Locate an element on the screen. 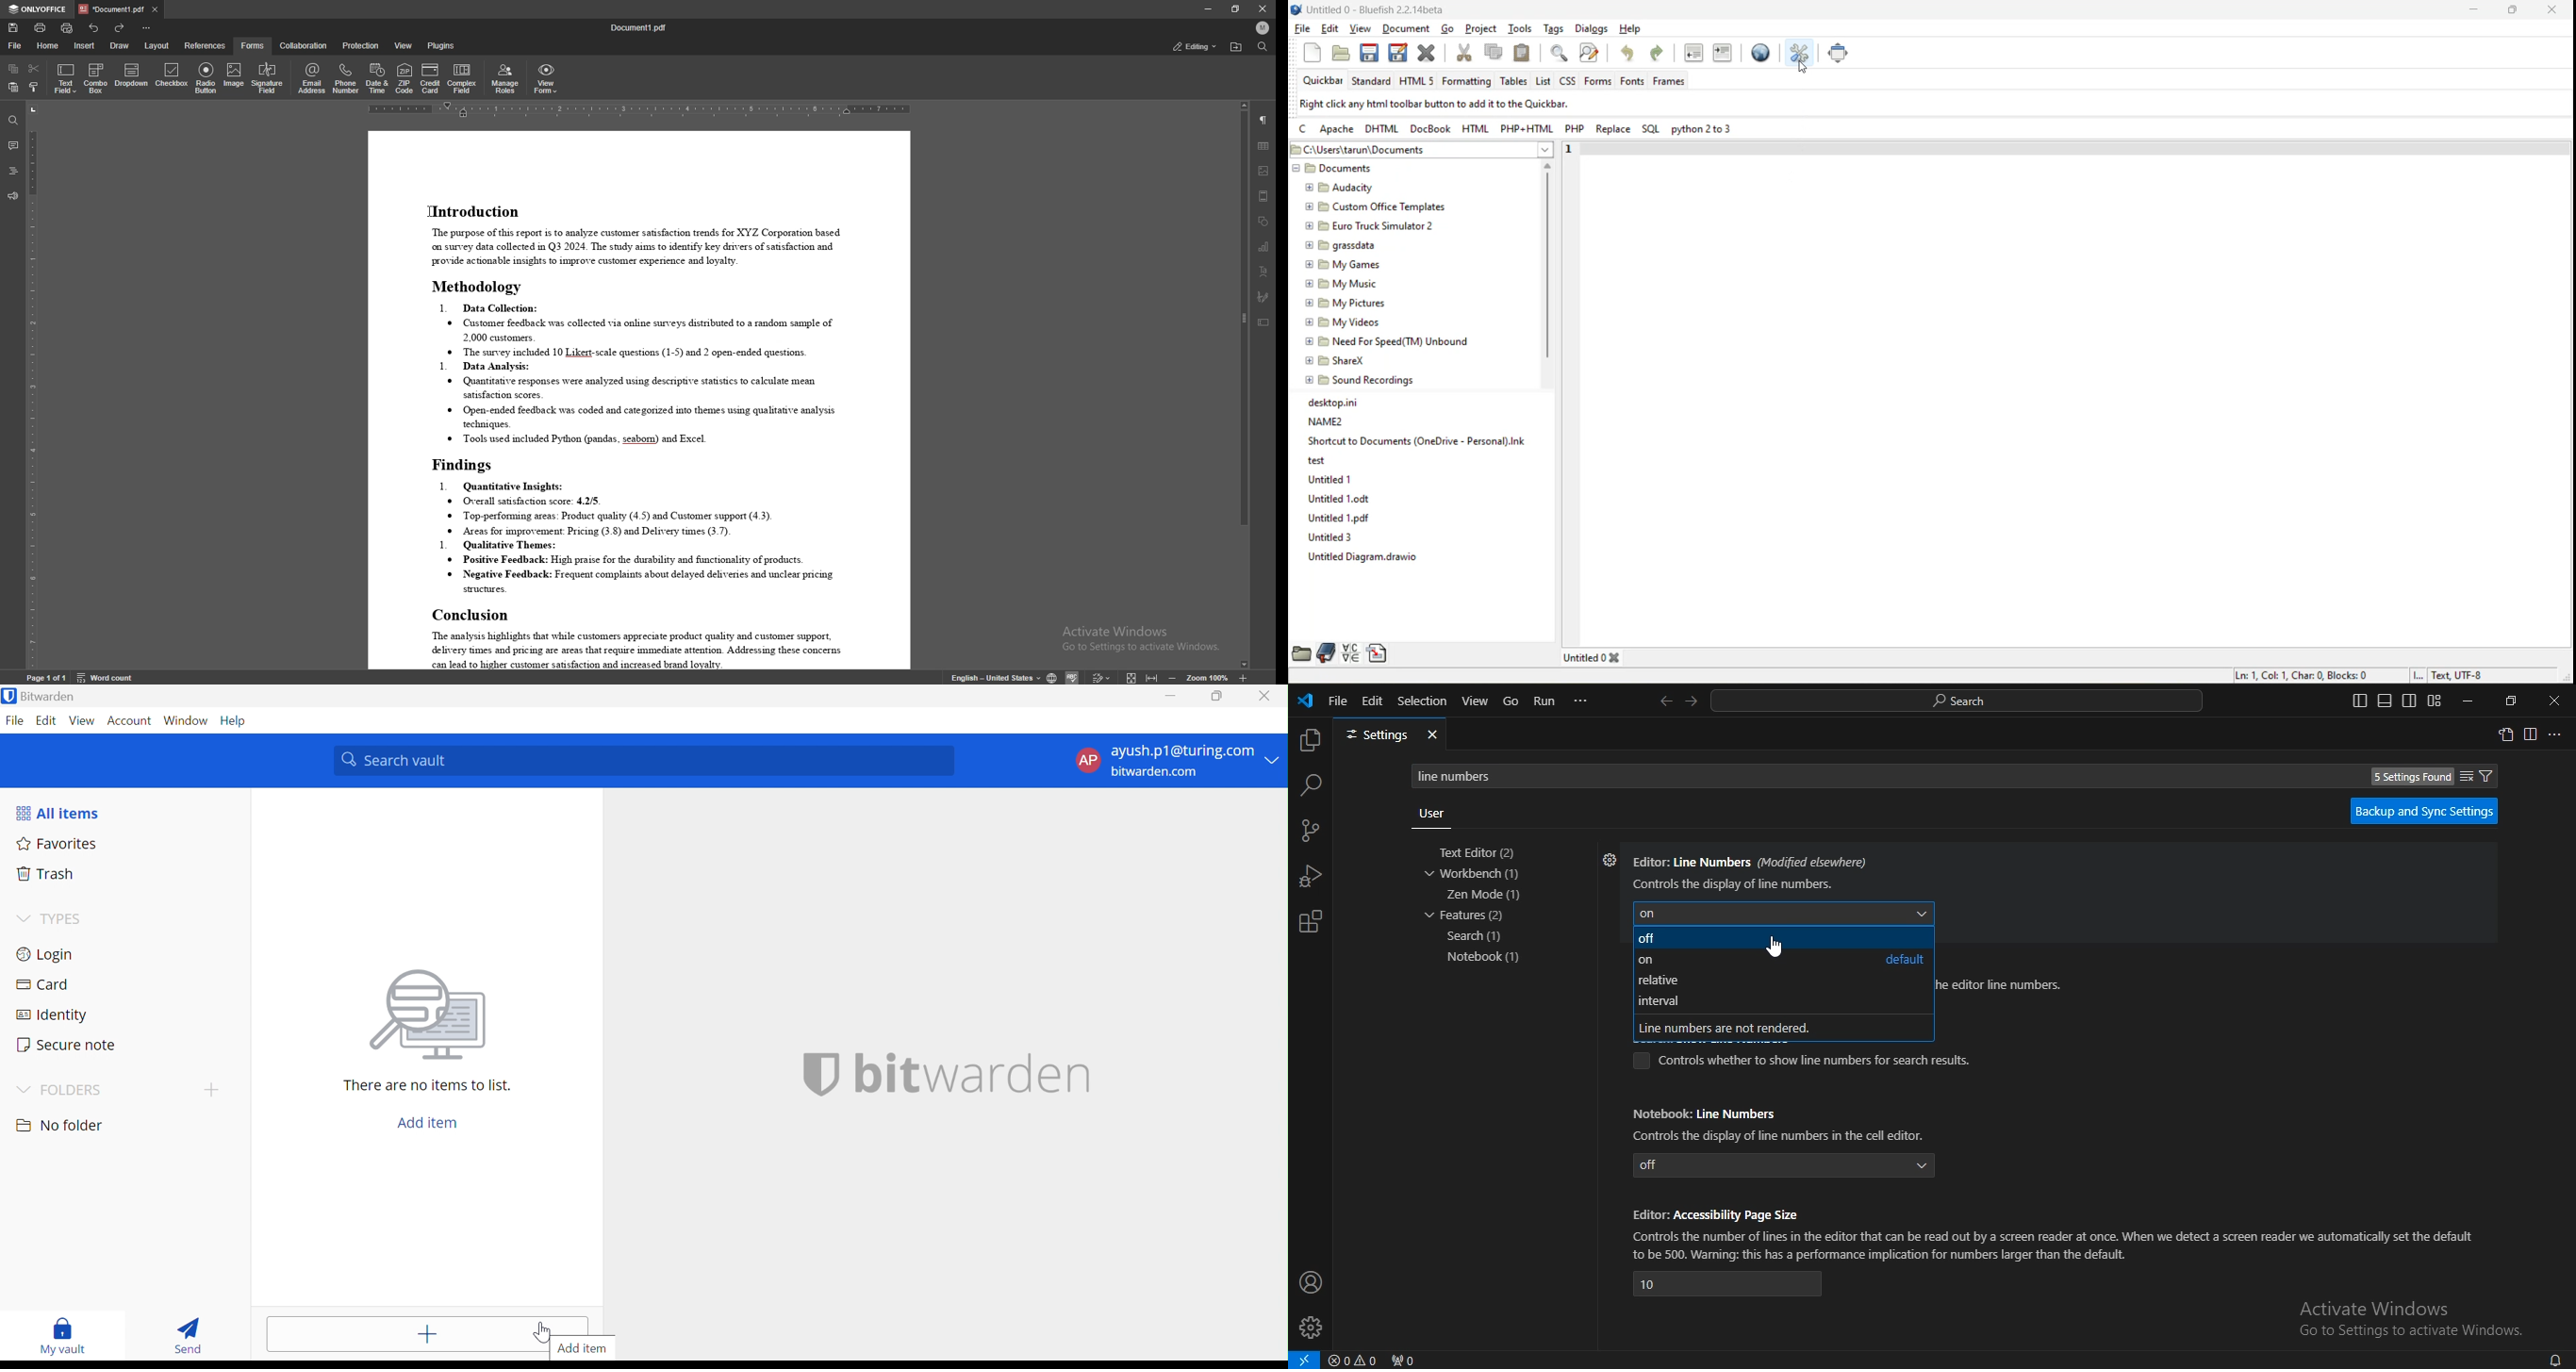 Image resolution: width=2576 pixels, height=1372 pixels. list is located at coordinates (1544, 82).